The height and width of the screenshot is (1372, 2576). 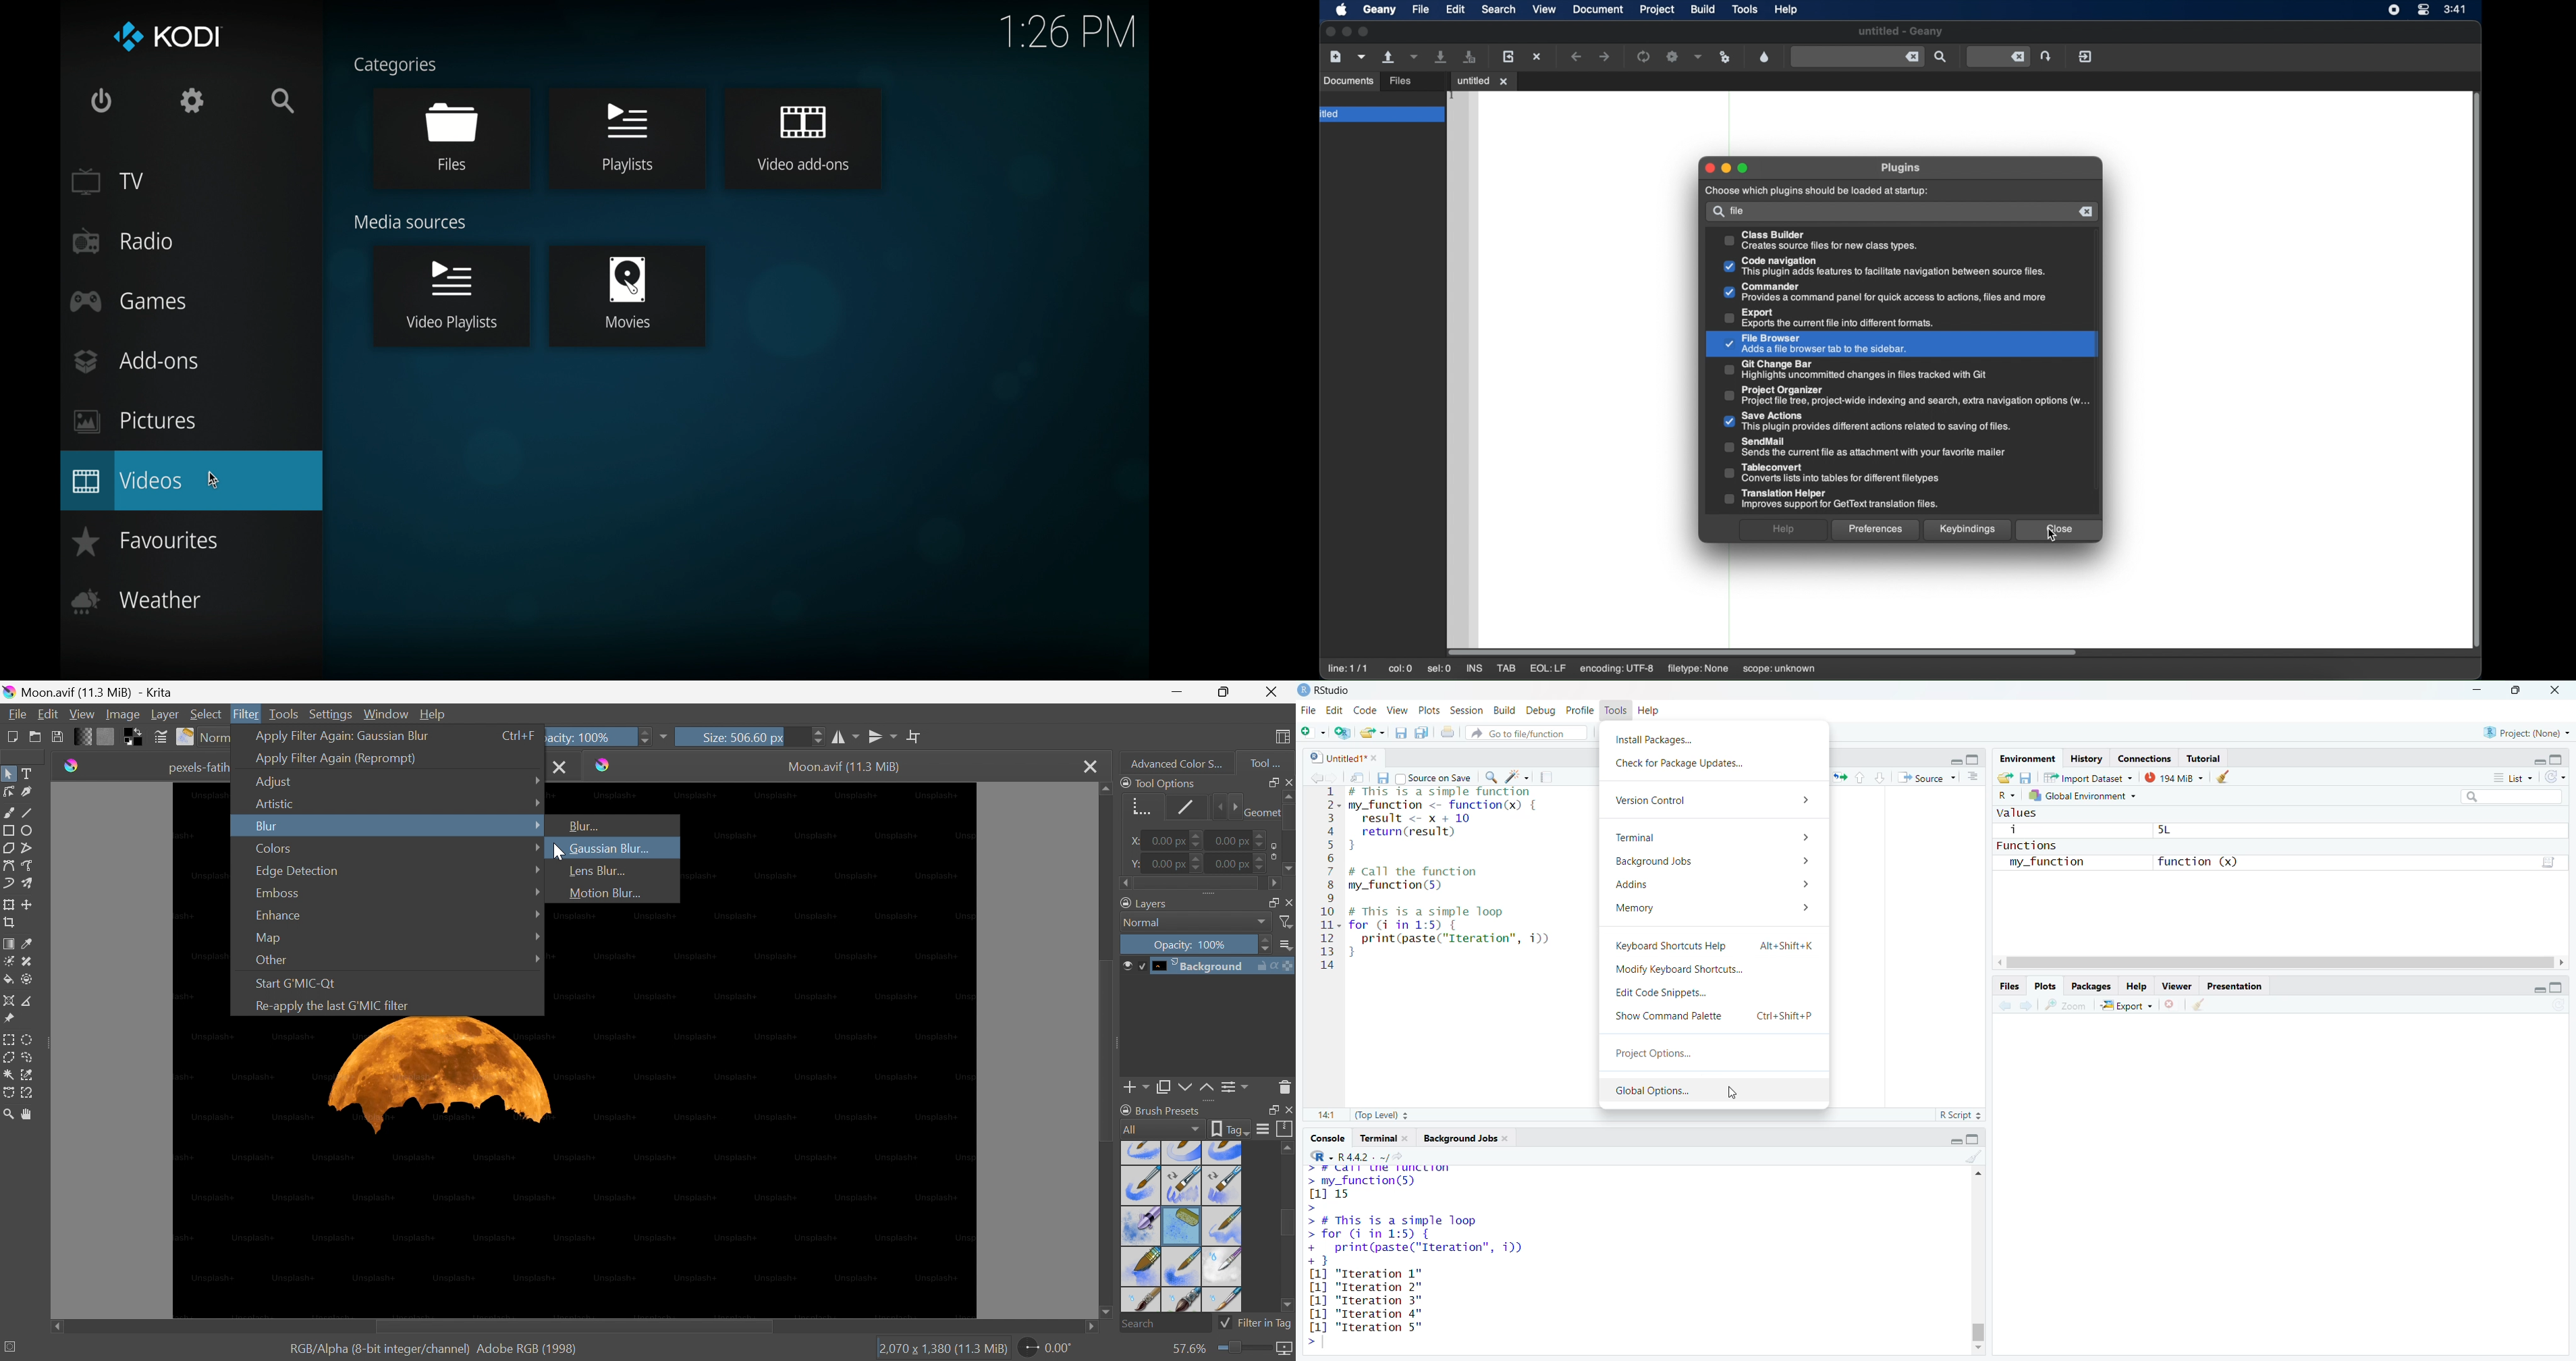 I want to click on Emboss, so click(x=279, y=892).